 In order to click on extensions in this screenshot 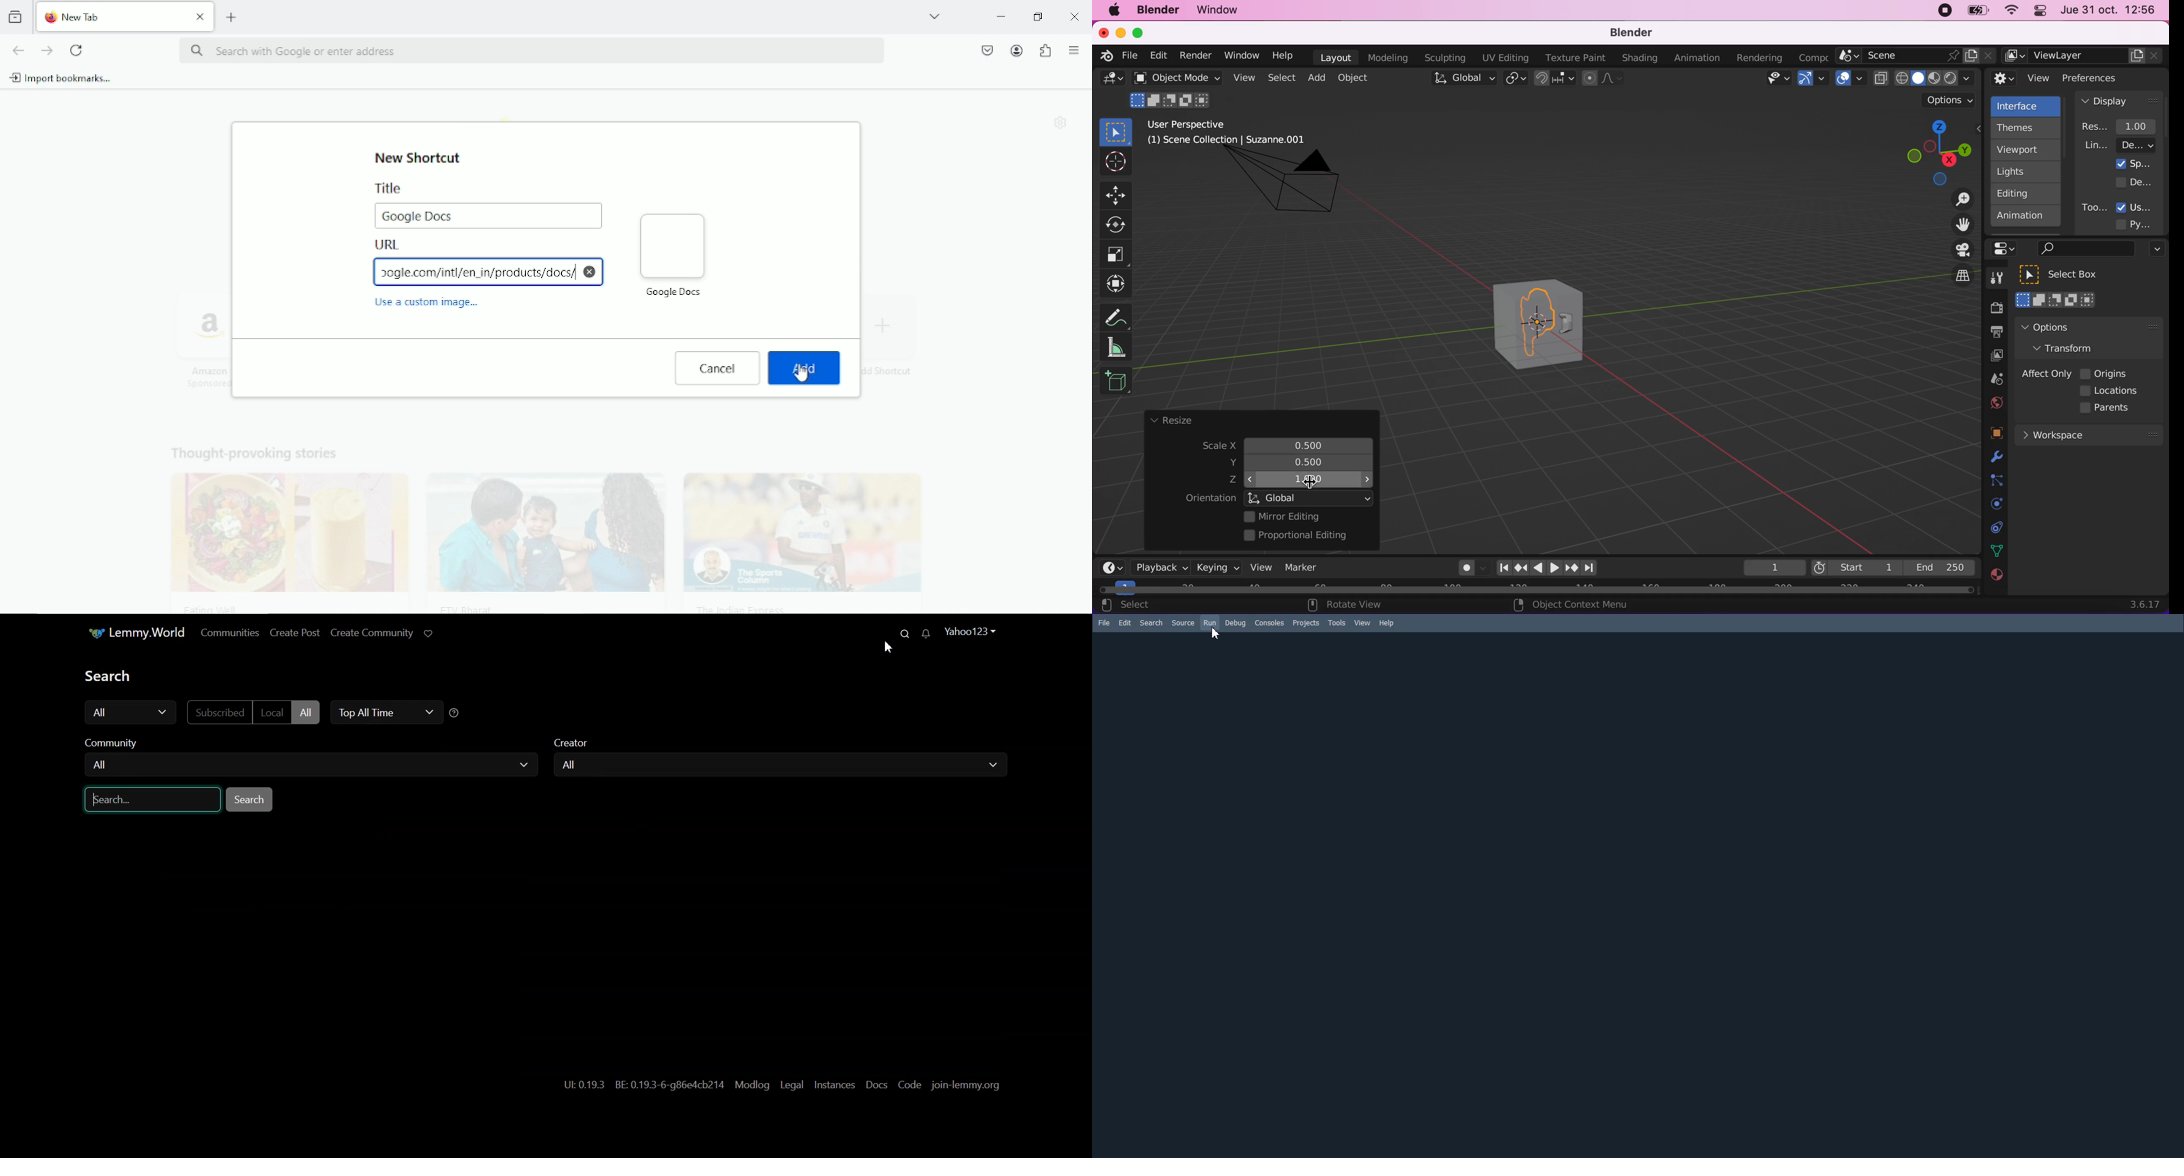, I will do `click(1044, 51)`.